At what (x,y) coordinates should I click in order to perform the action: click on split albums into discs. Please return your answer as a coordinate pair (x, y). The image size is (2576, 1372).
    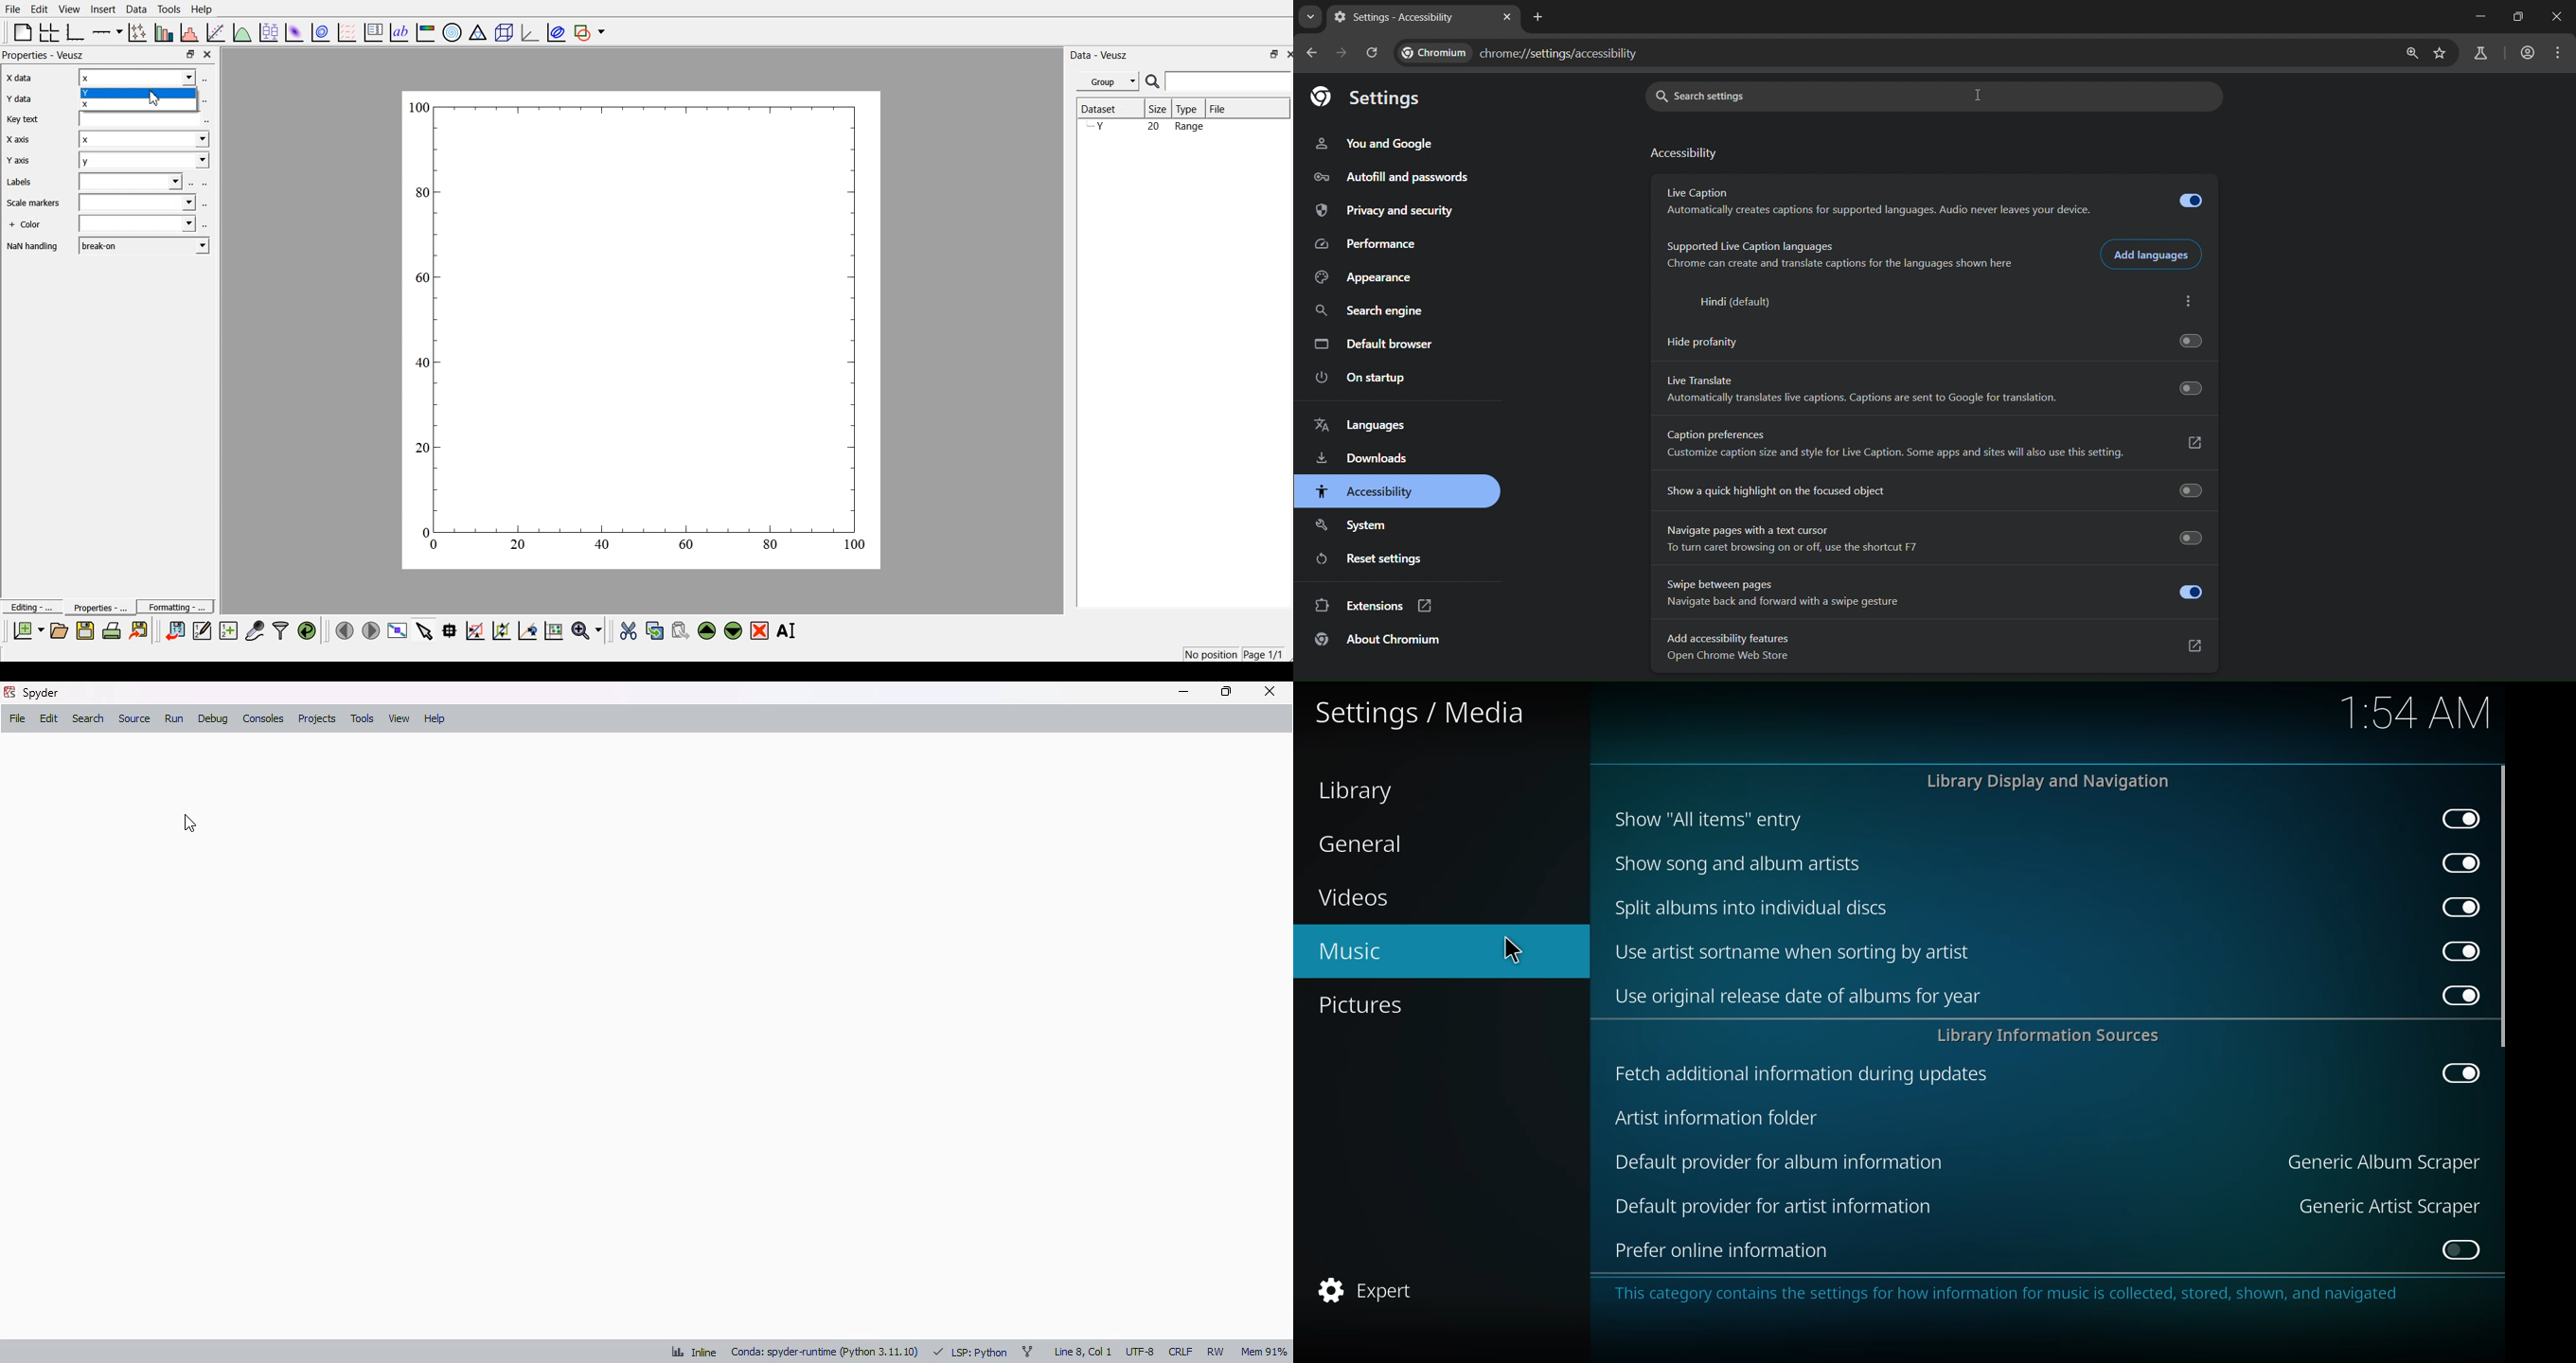
    Looking at the image, I should click on (1756, 908).